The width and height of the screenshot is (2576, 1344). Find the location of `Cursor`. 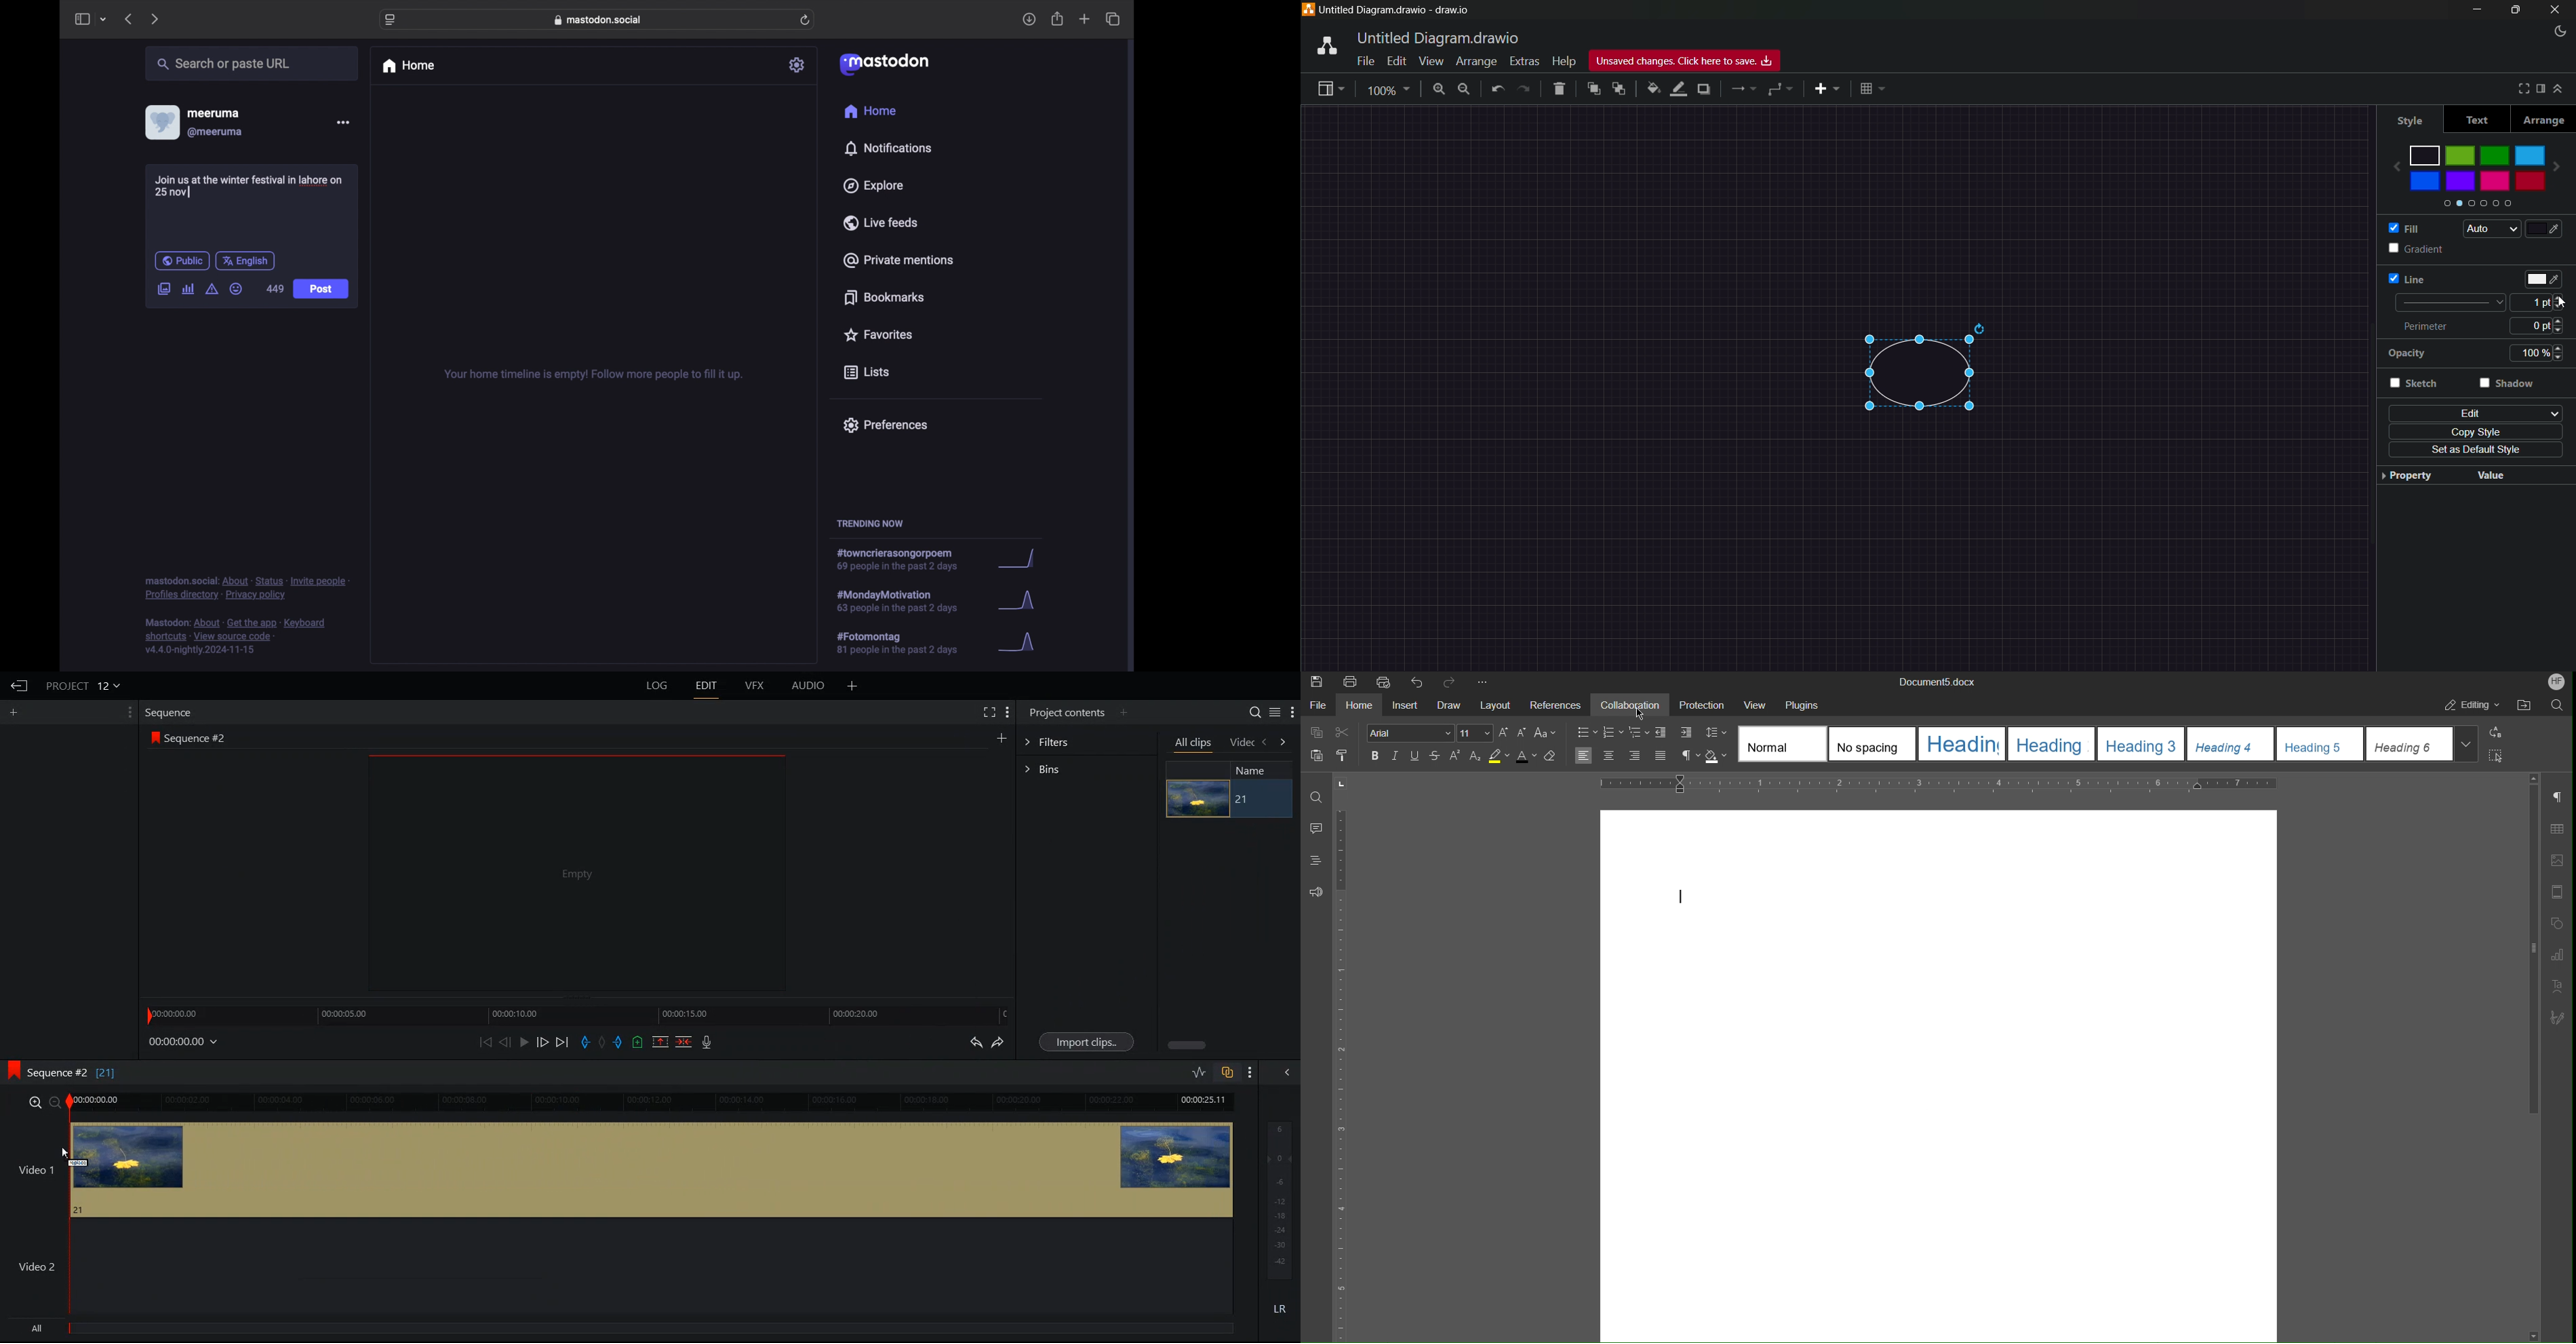

Cursor is located at coordinates (66, 1154).